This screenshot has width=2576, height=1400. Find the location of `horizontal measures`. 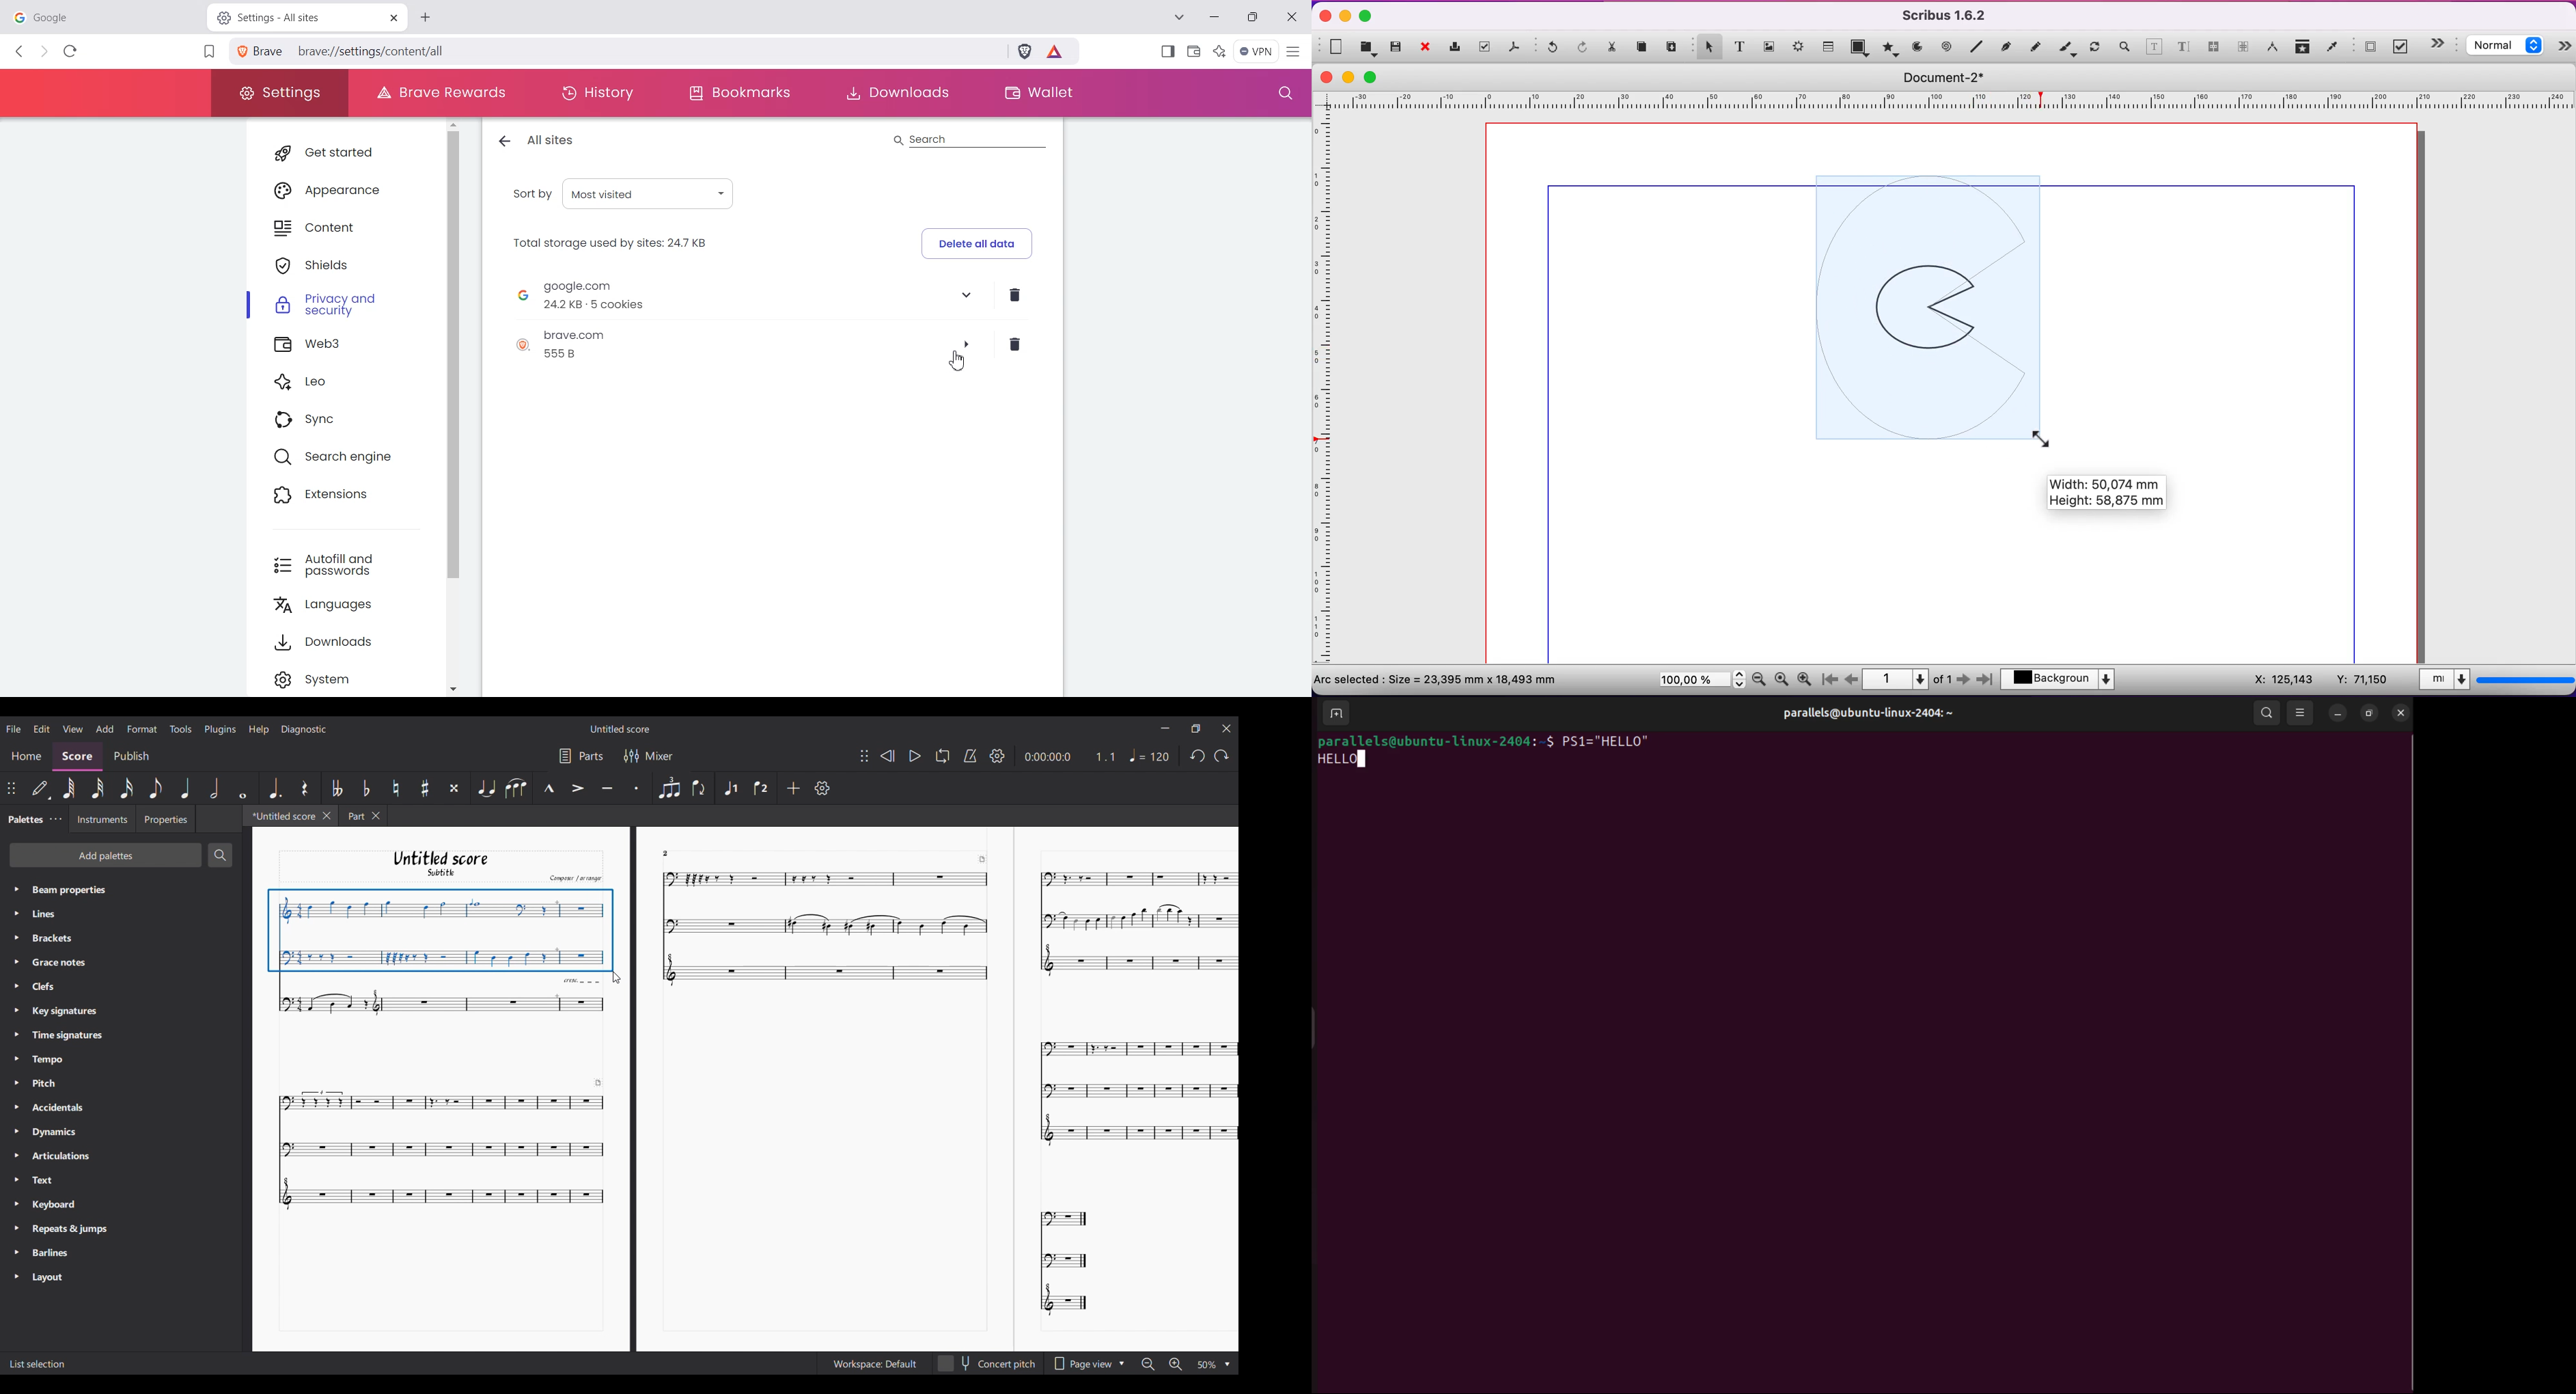

horizontal measures is located at coordinates (1947, 104).